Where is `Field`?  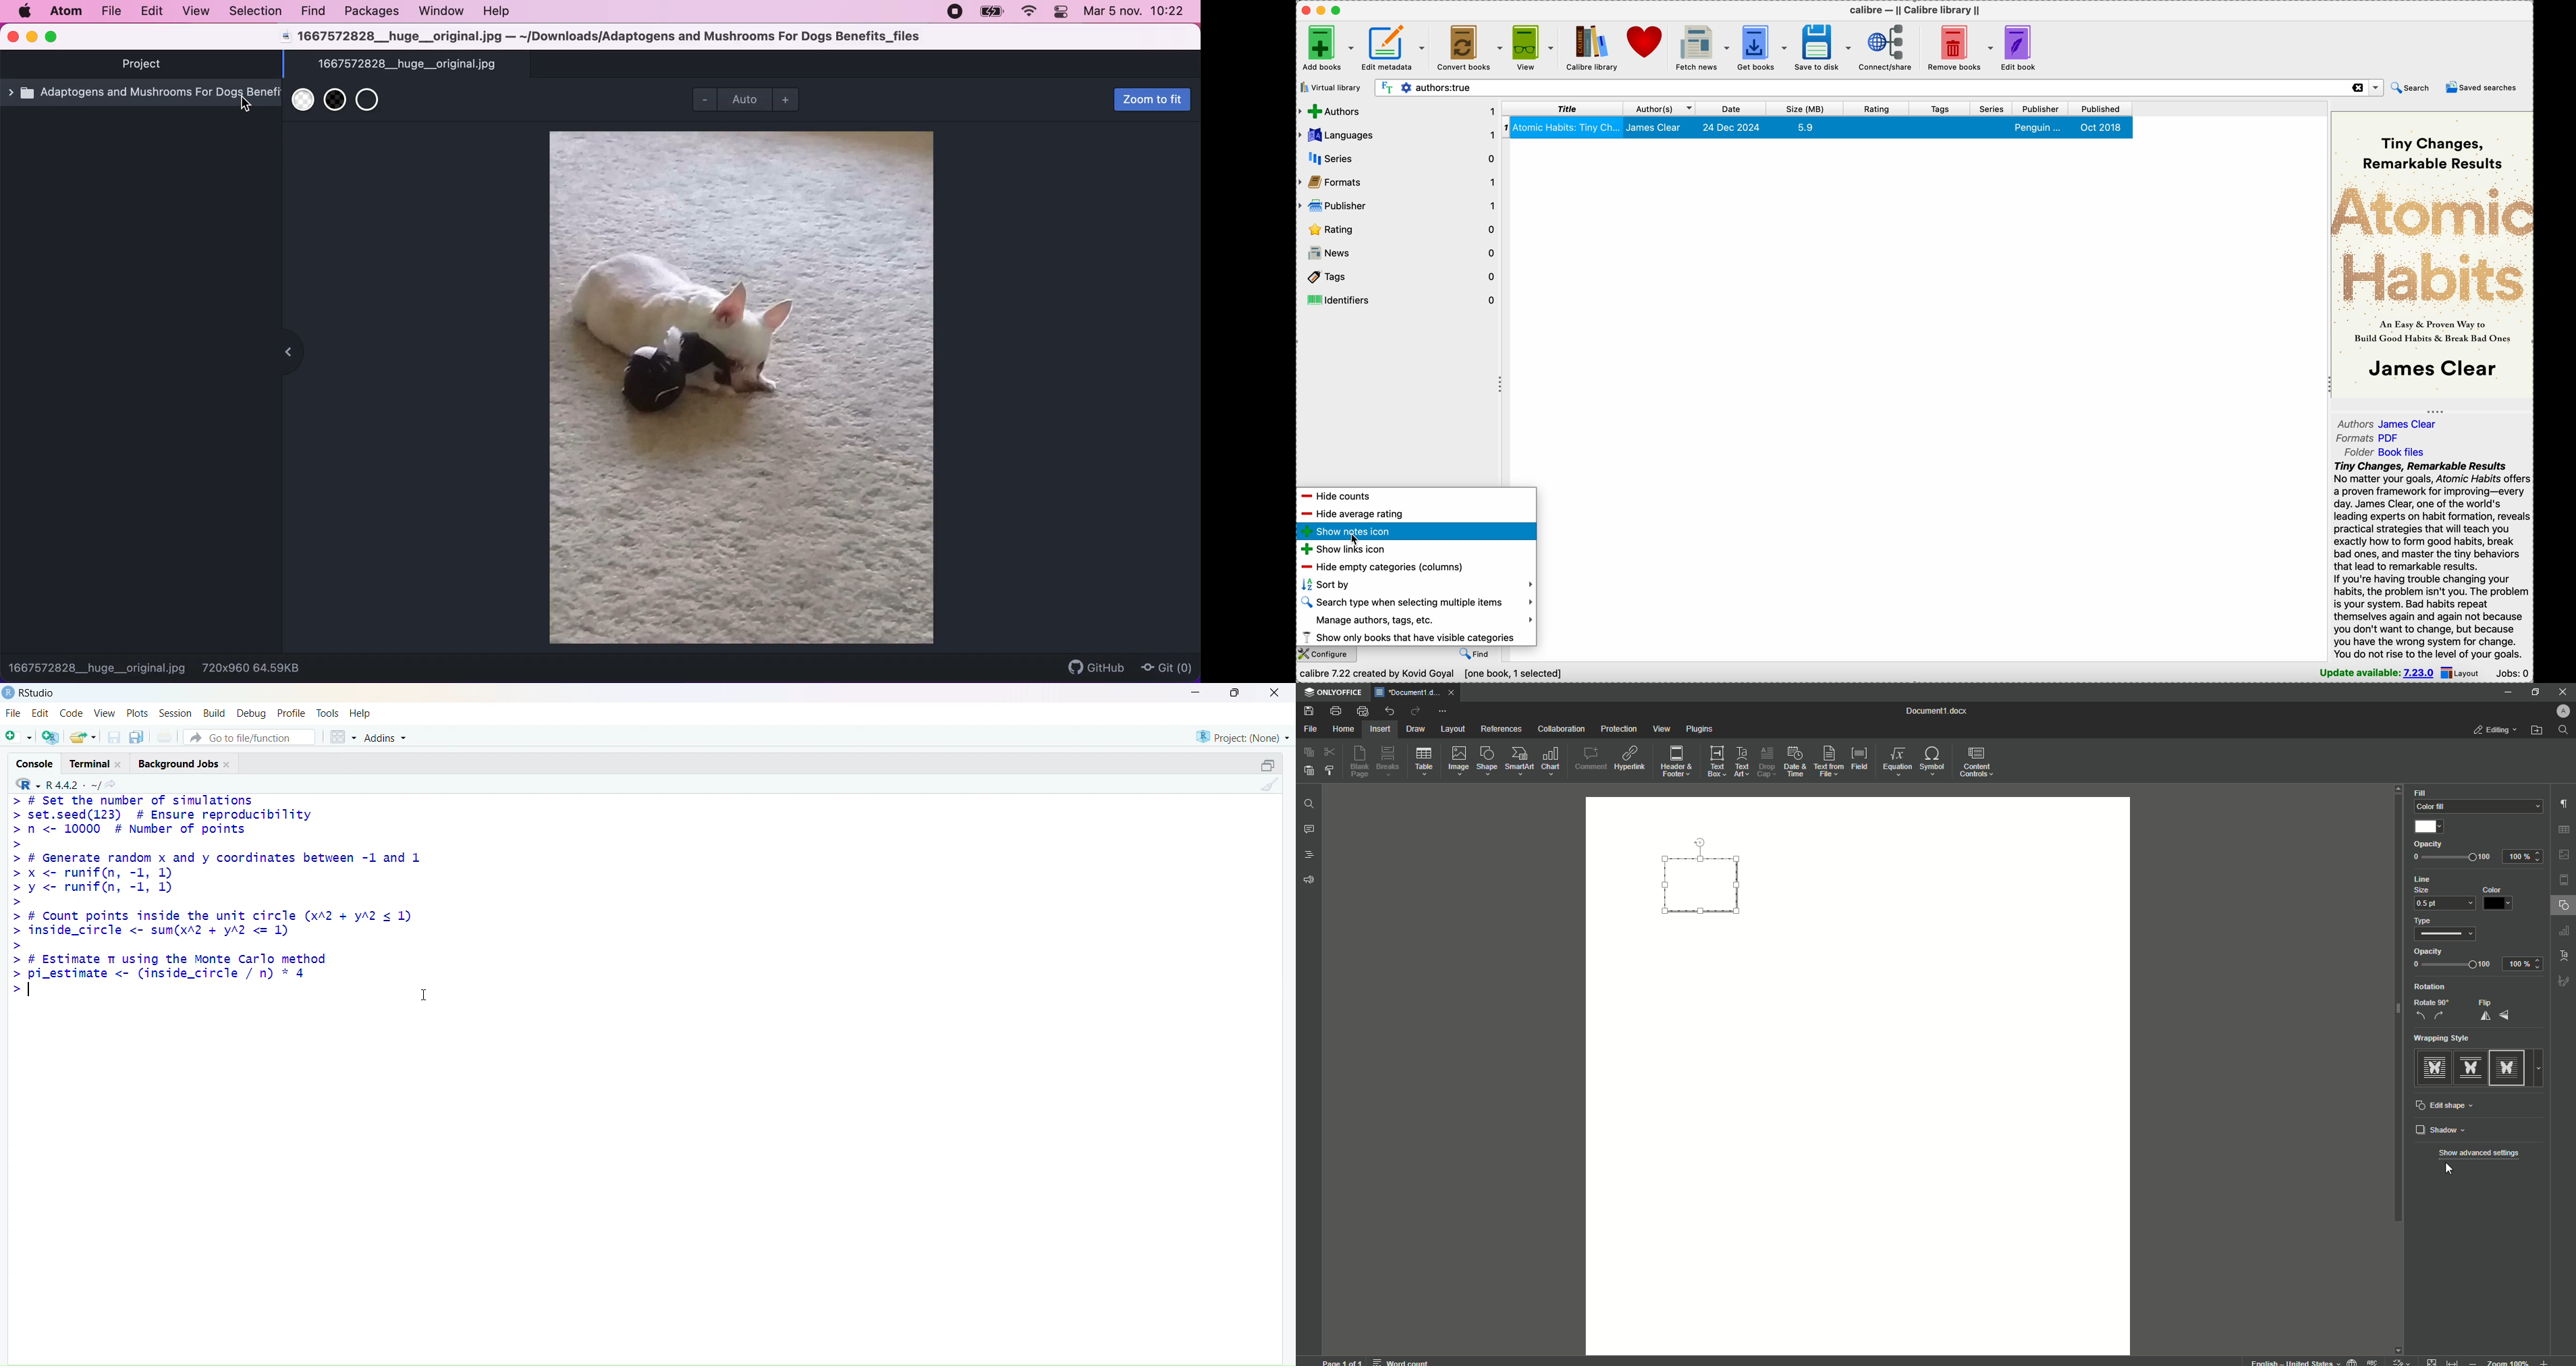
Field is located at coordinates (1859, 757).